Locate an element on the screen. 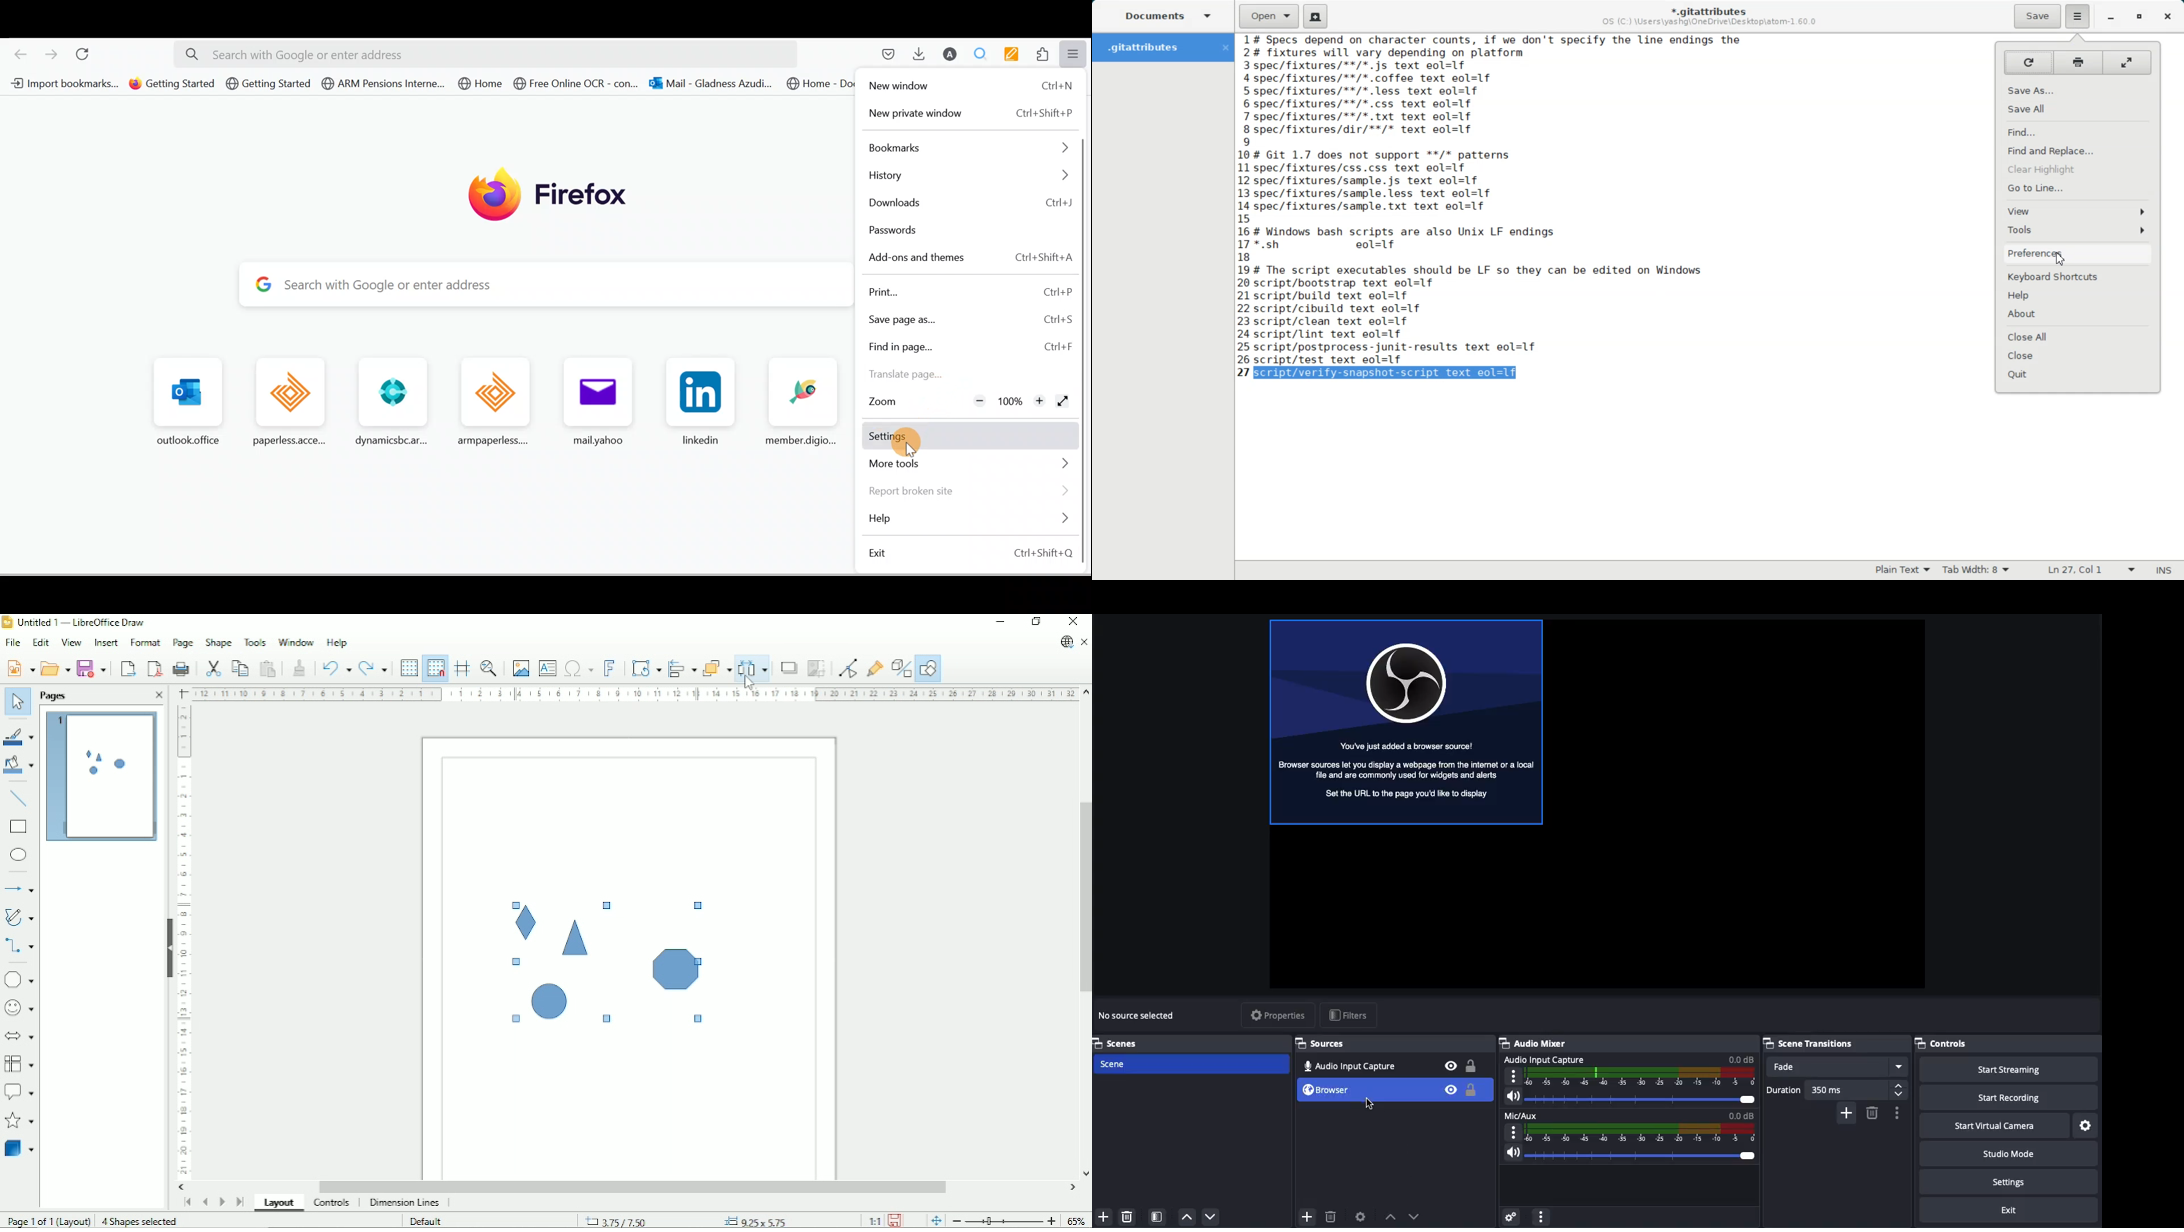 Image resolution: width=2184 pixels, height=1232 pixels. Find in page  Ctrl+F is located at coordinates (971, 345).